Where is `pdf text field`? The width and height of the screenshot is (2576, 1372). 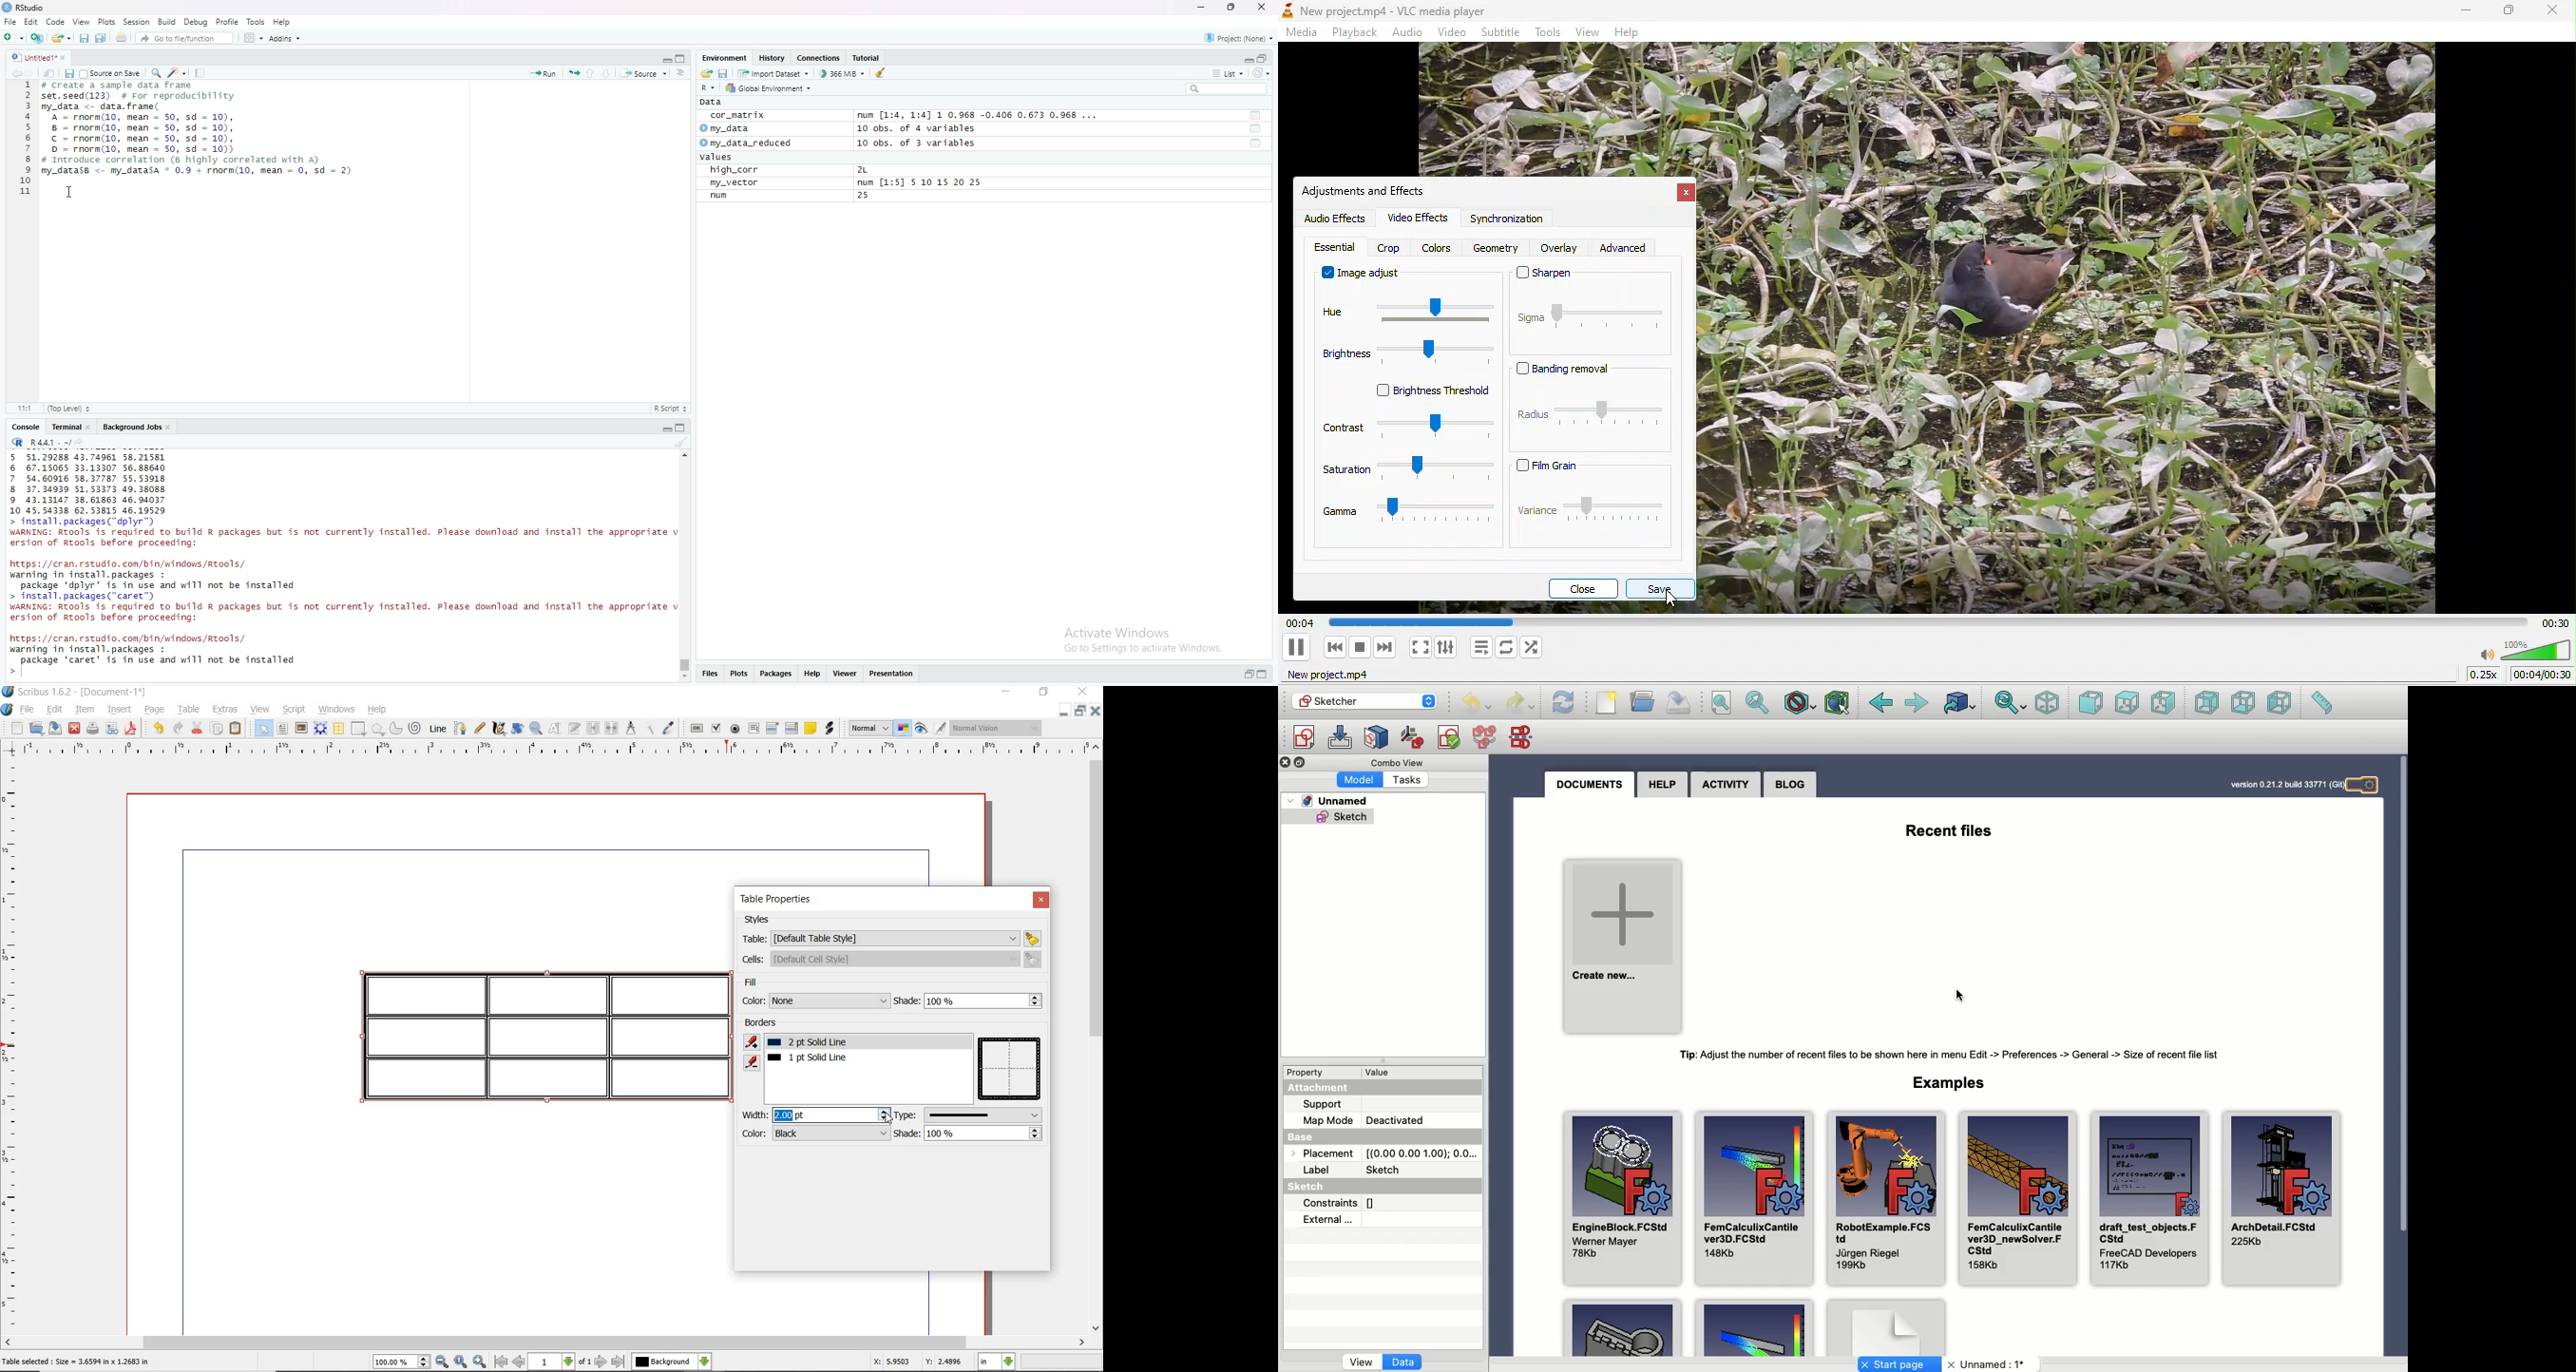
pdf text field is located at coordinates (754, 729).